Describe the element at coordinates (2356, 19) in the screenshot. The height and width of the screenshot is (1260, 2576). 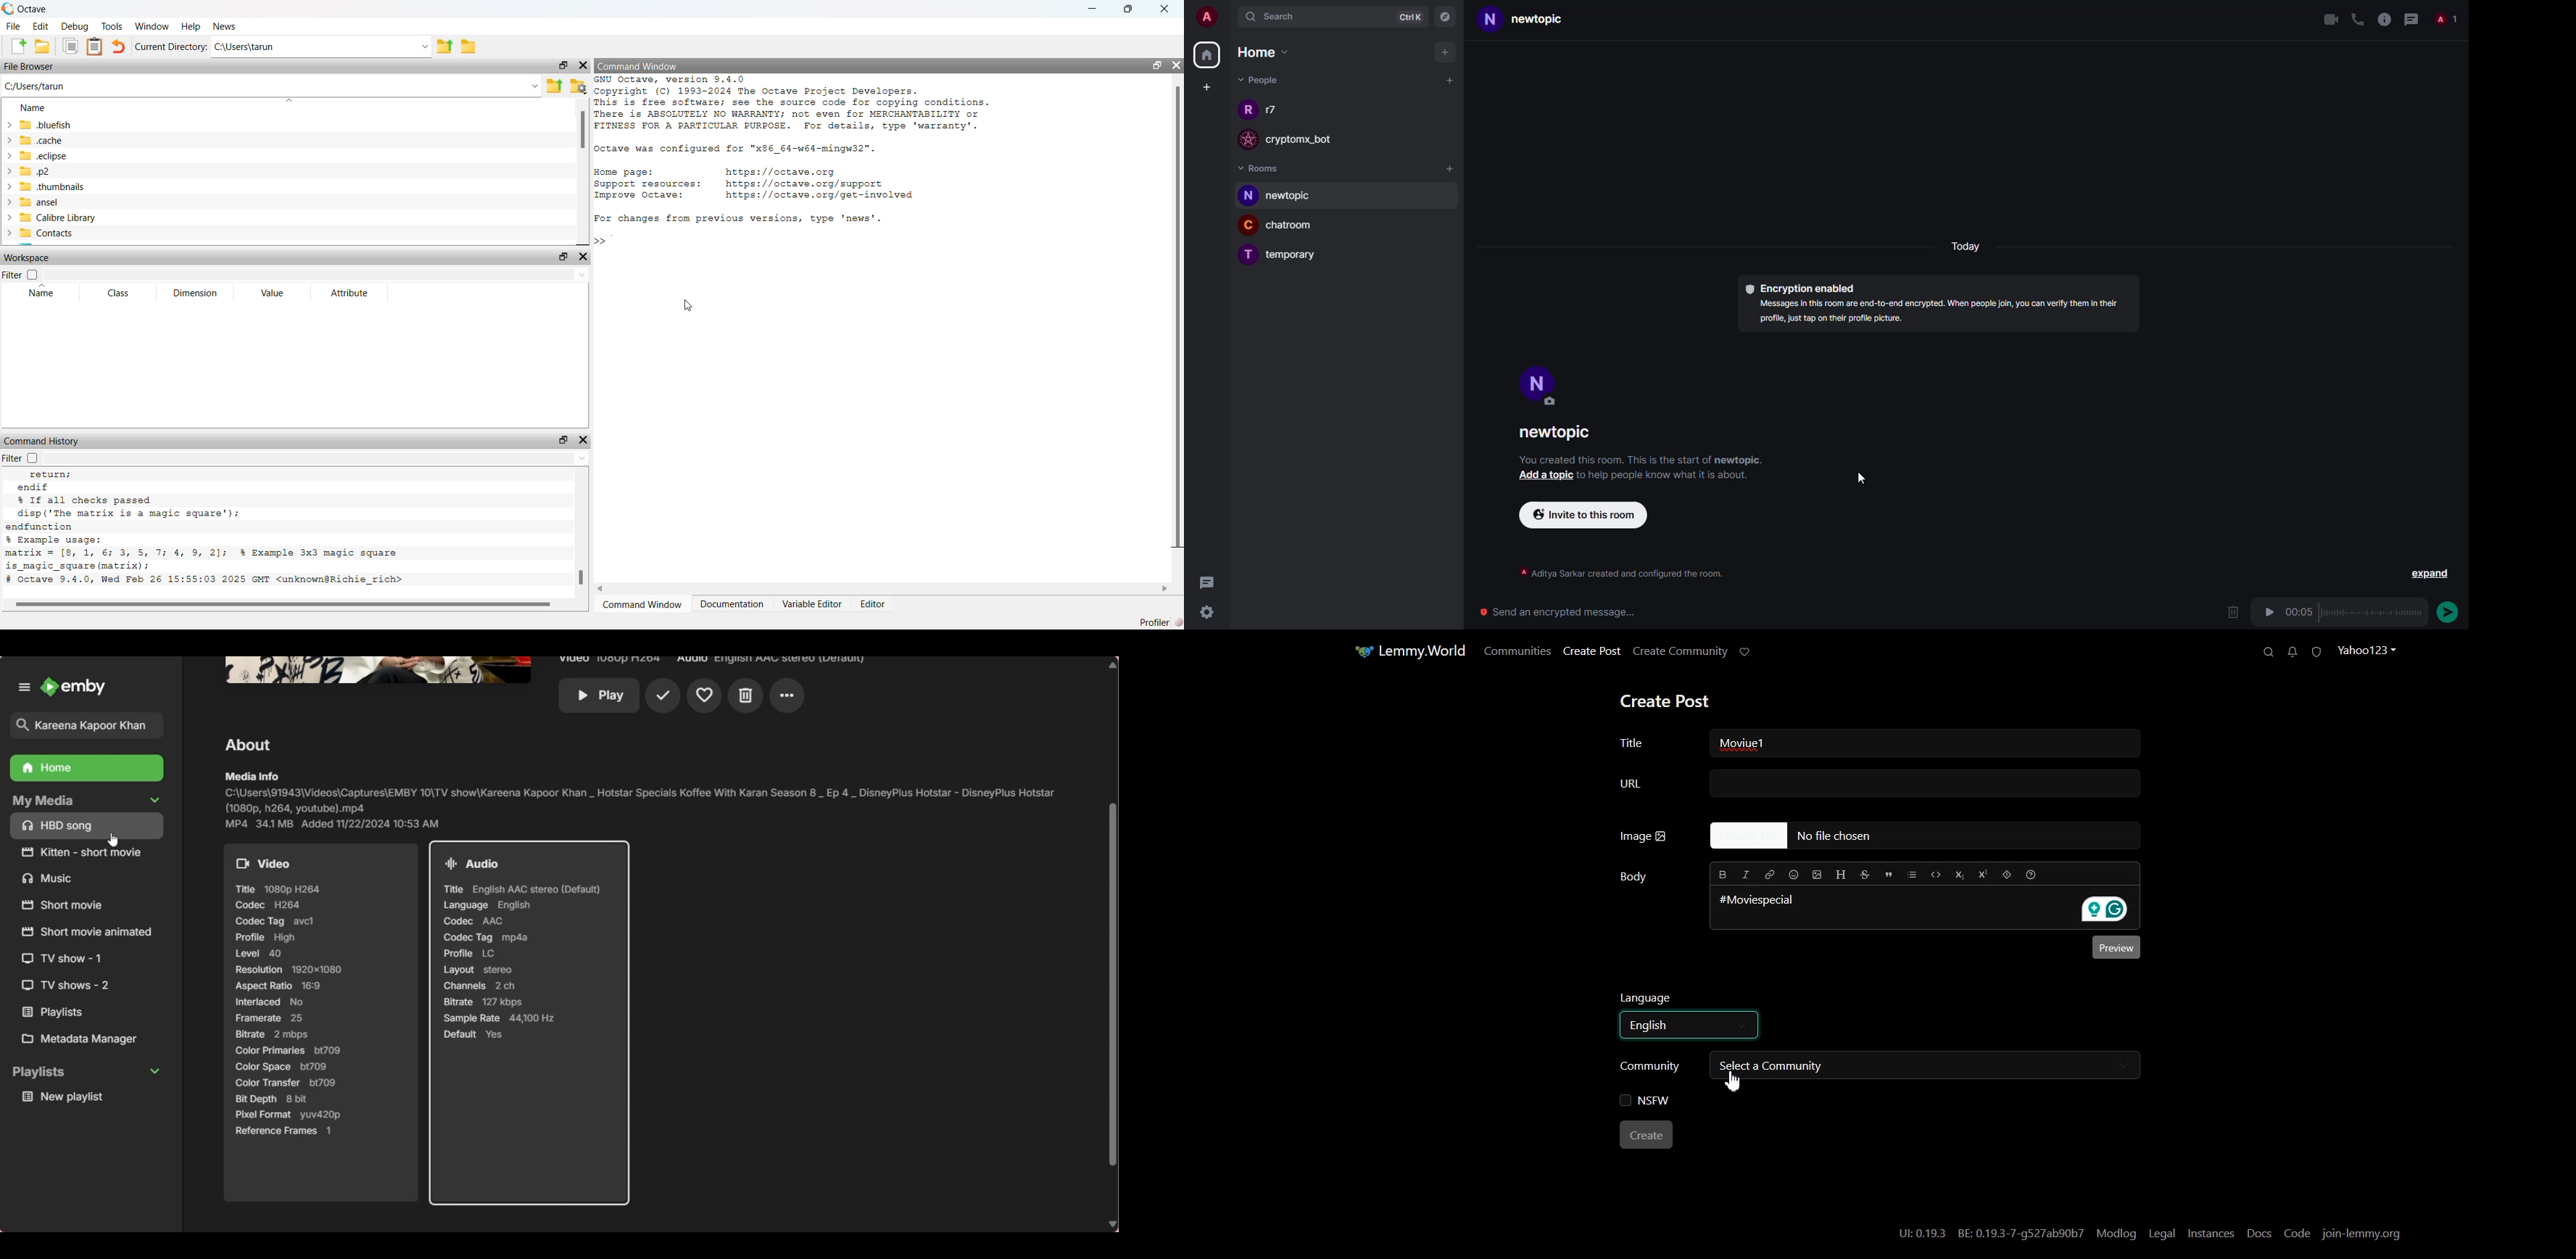
I see `voice call` at that location.